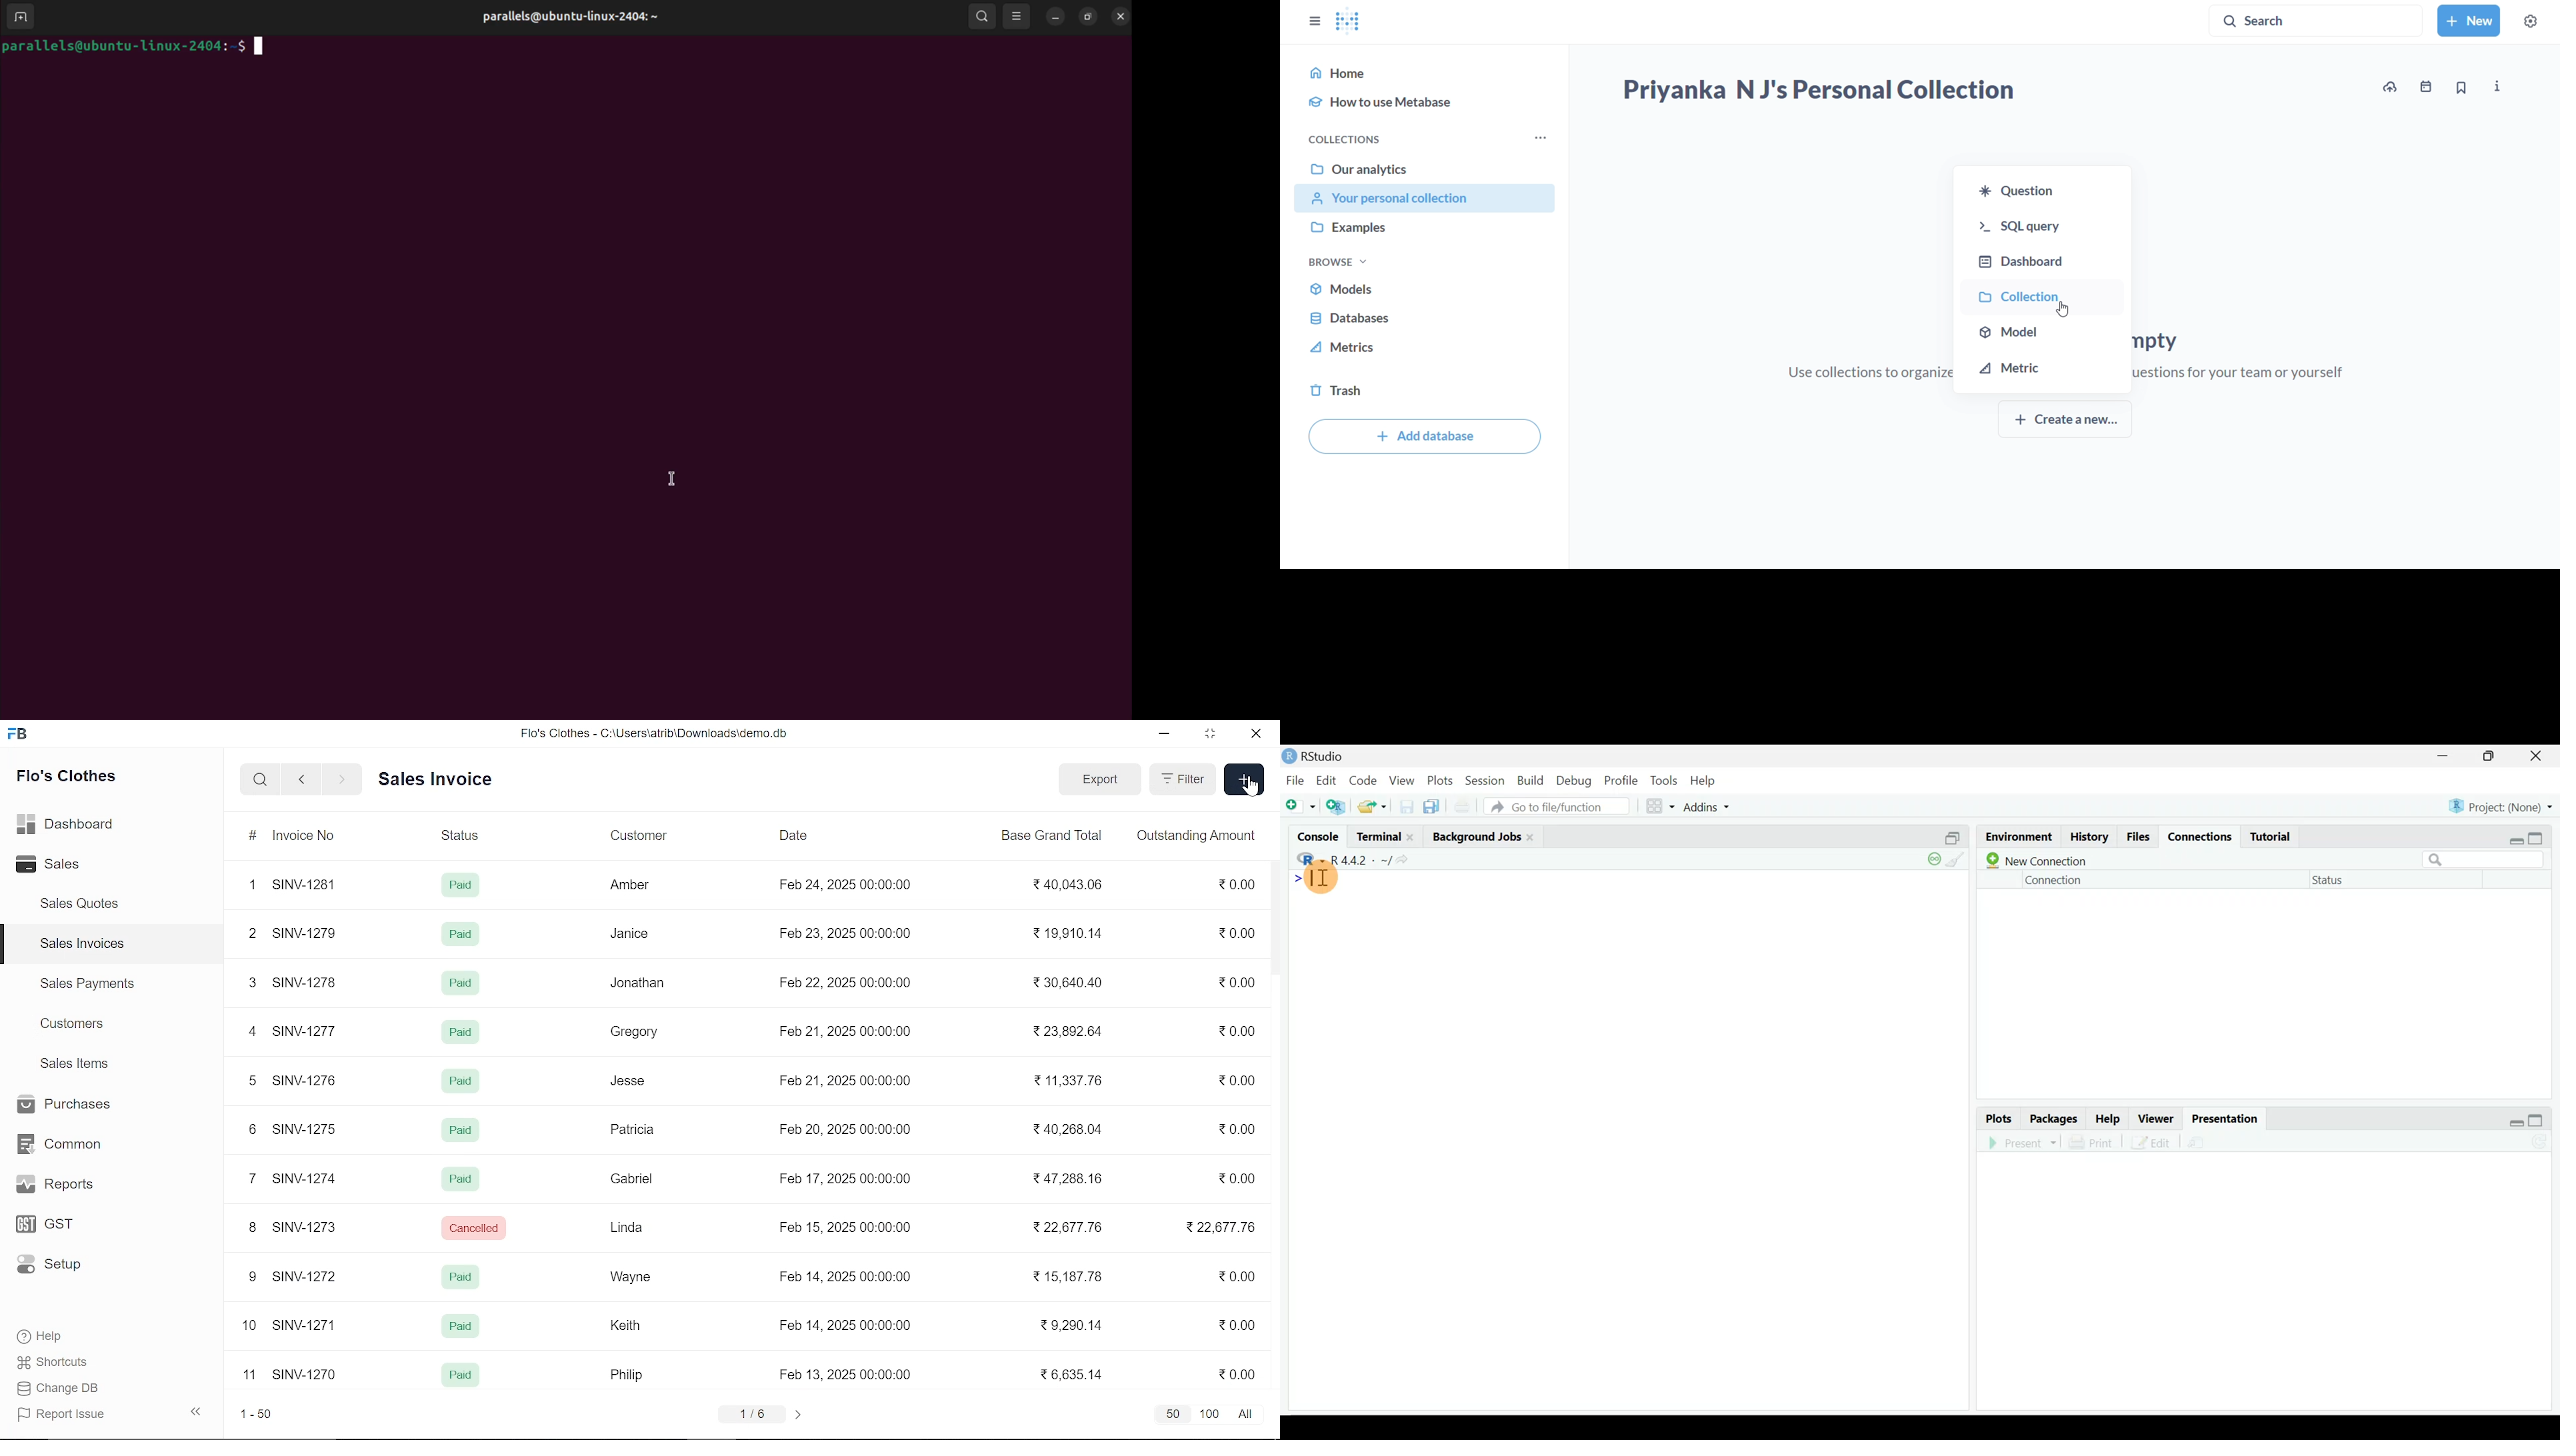 Image resolution: width=2576 pixels, height=1456 pixels. What do you see at coordinates (2087, 837) in the screenshot?
I see `History` at bounding box center [2087, 837].